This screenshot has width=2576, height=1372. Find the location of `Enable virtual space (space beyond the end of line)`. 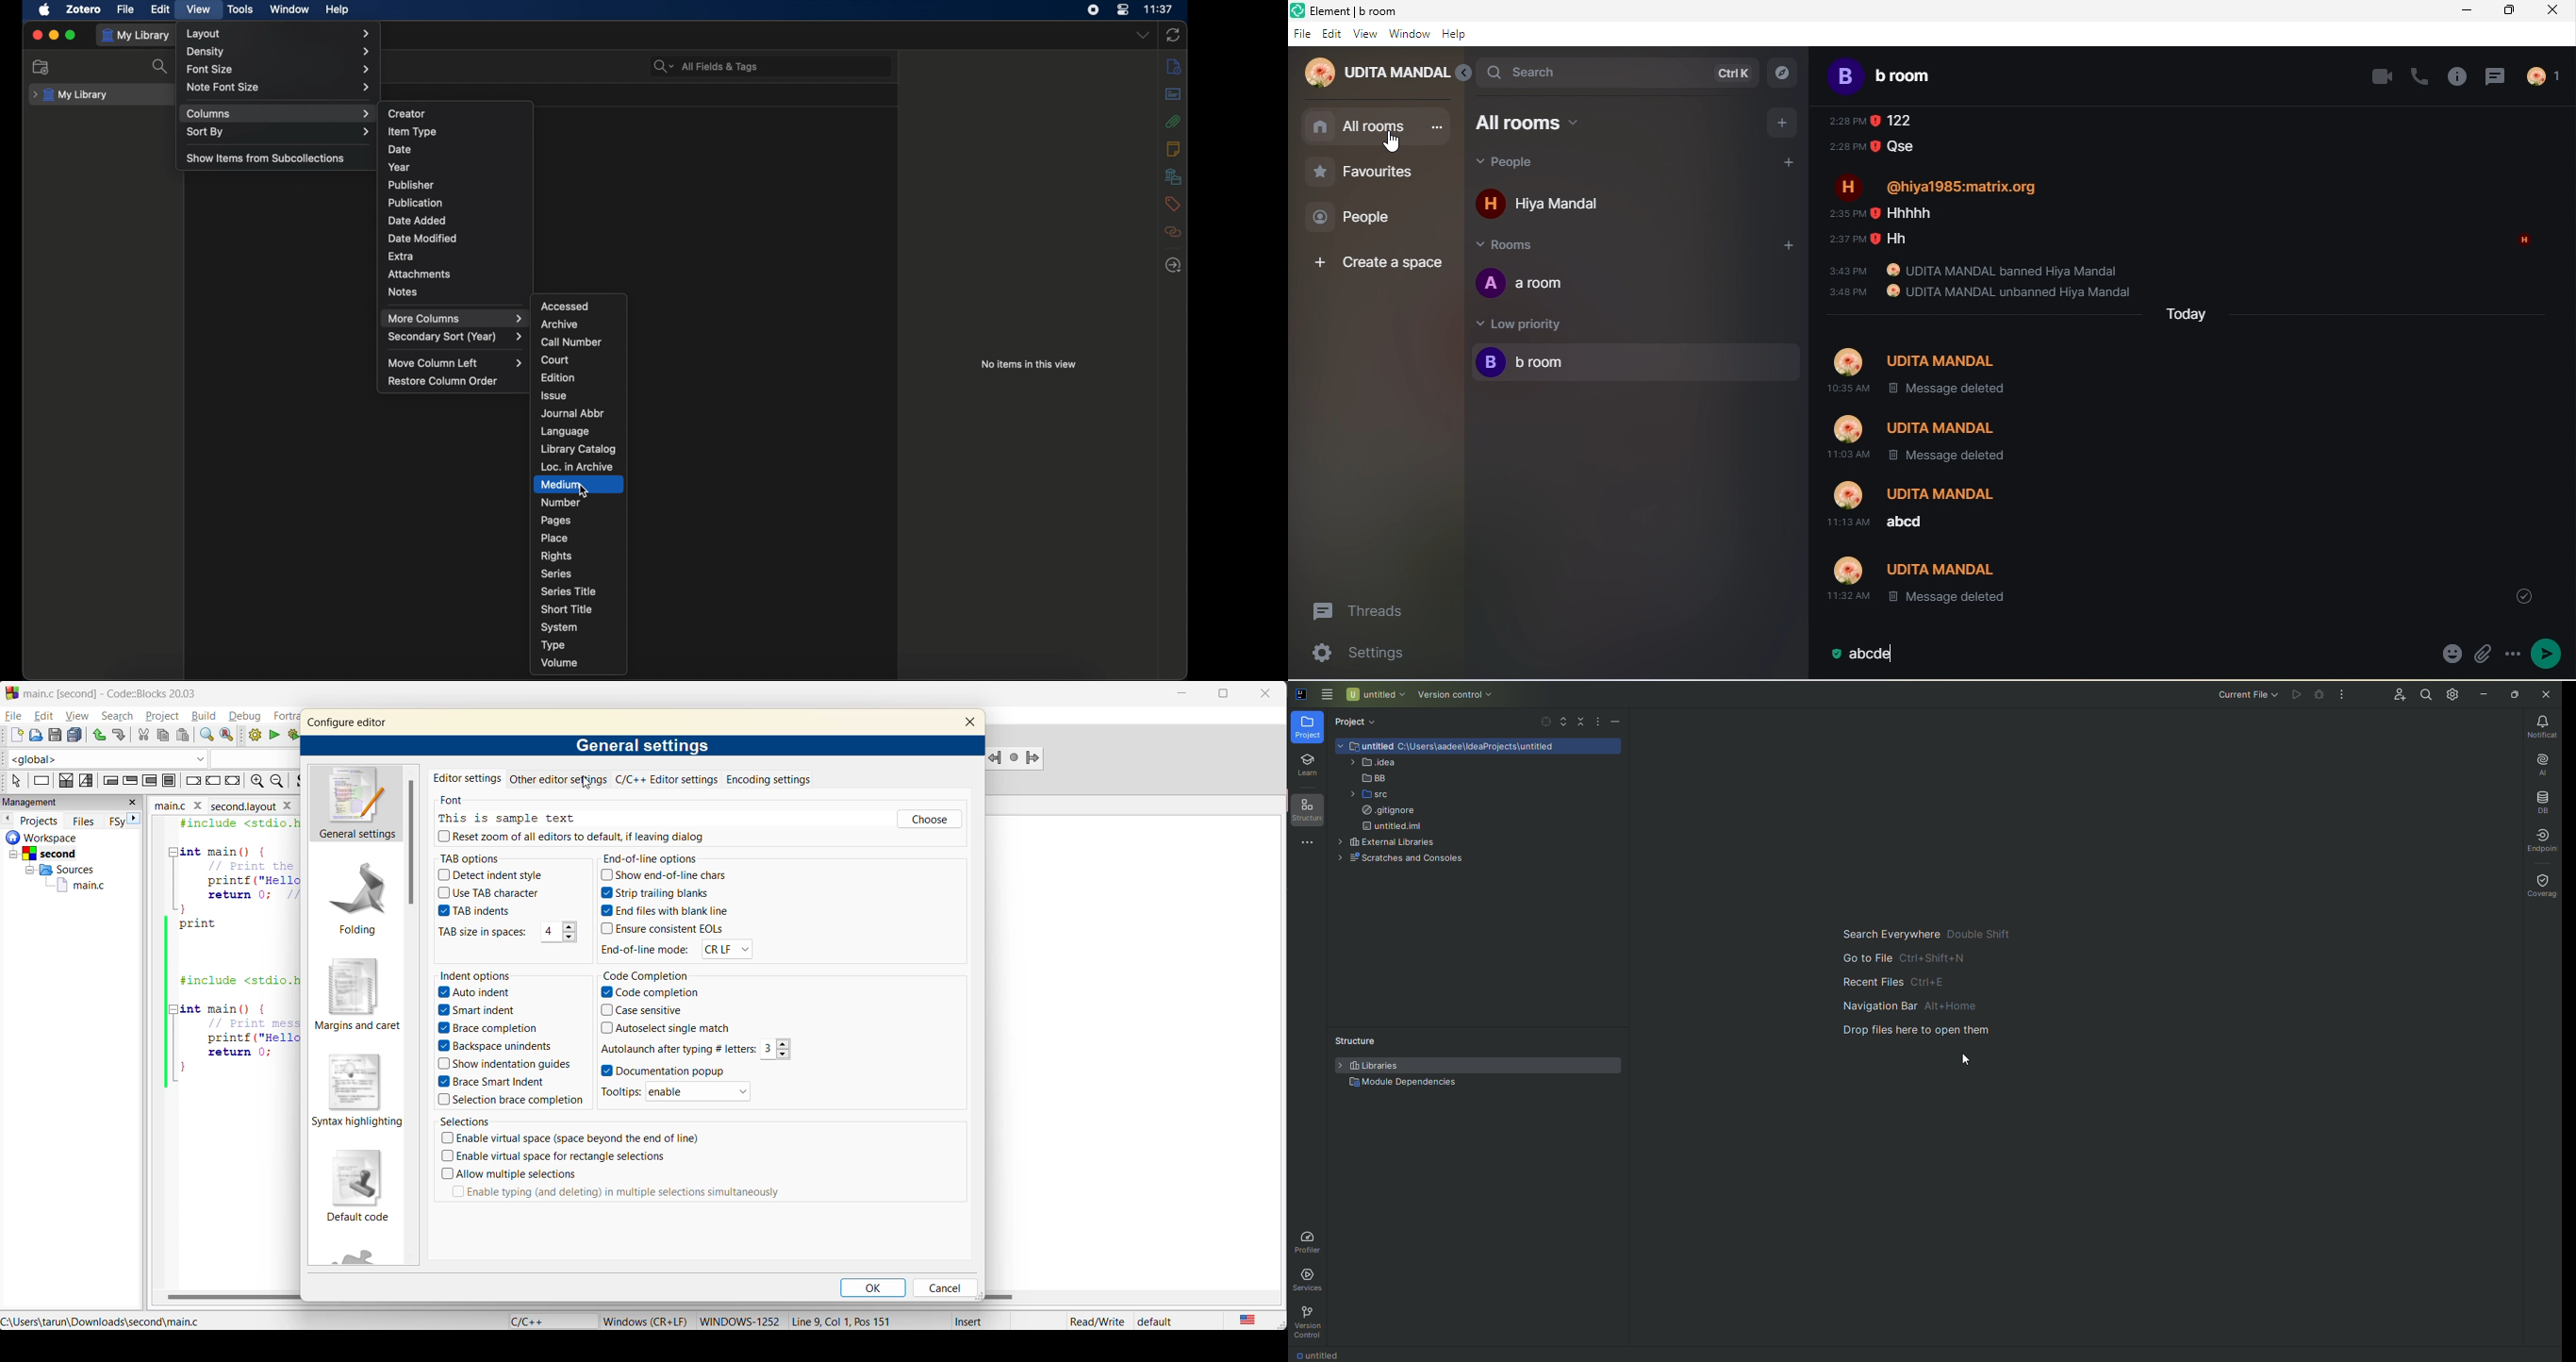

Enable virtual space (space beyond the end of line) is located at coordinates (566, 1138).